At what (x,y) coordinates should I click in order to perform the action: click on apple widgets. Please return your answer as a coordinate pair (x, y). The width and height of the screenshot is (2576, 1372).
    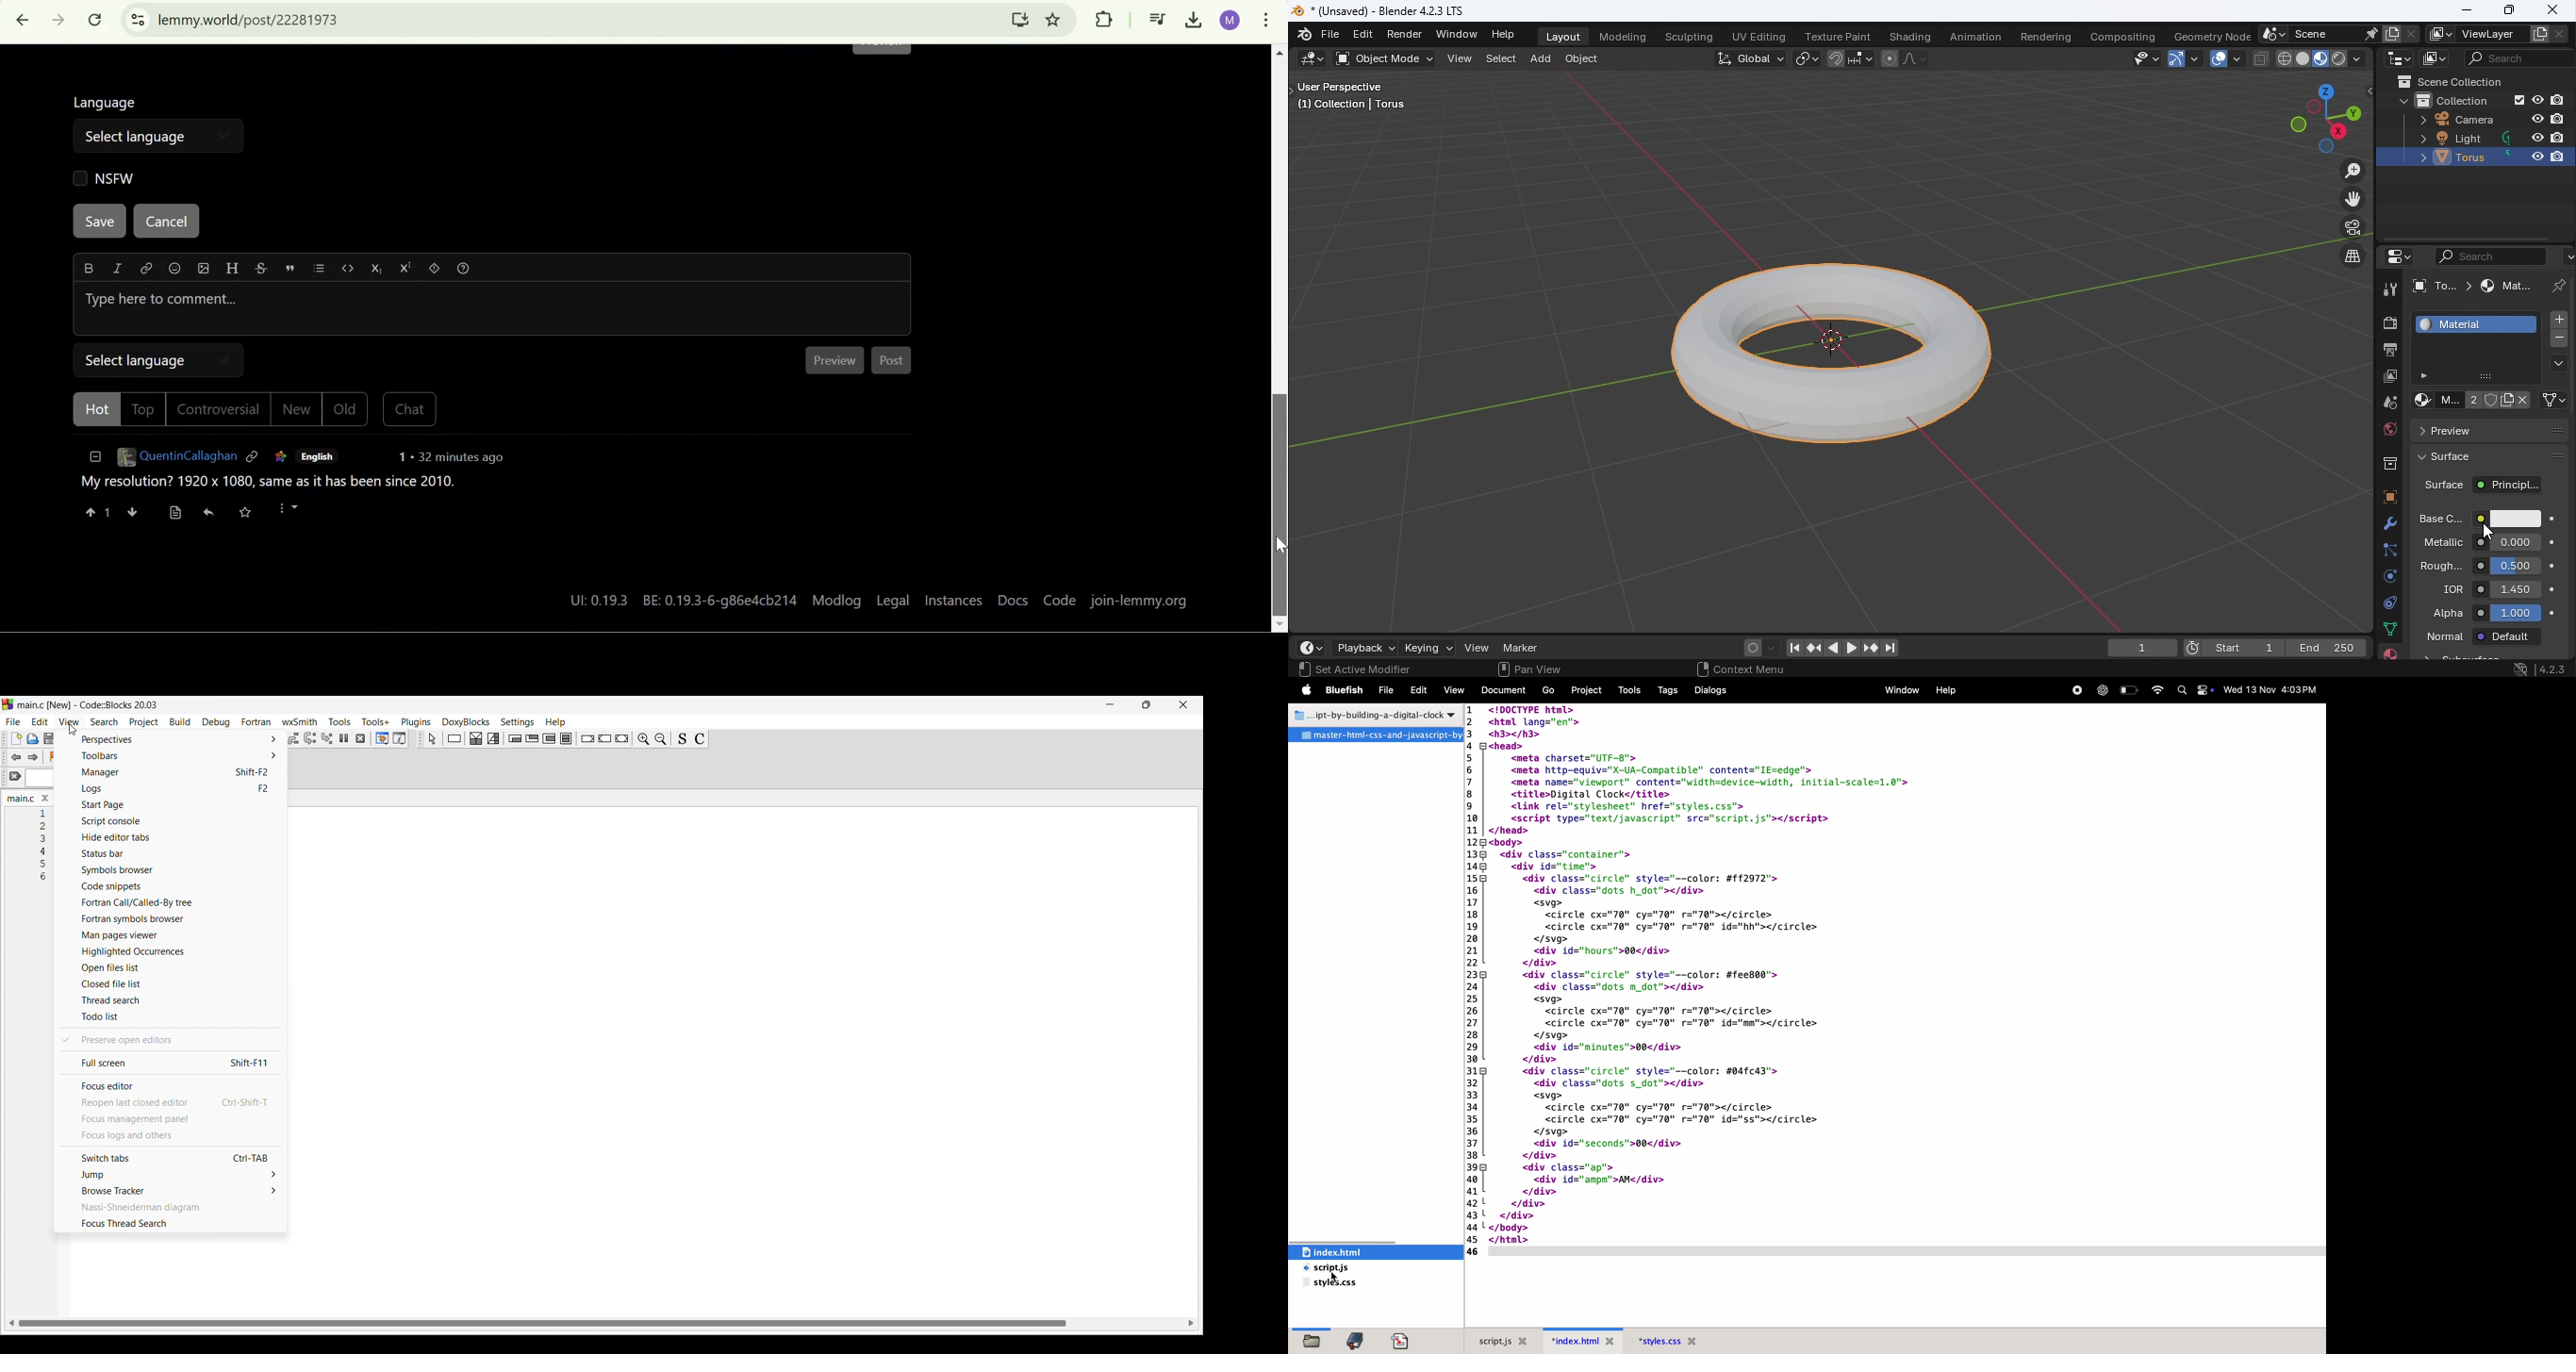
    Looking at the image, I should click on (2205, 690).